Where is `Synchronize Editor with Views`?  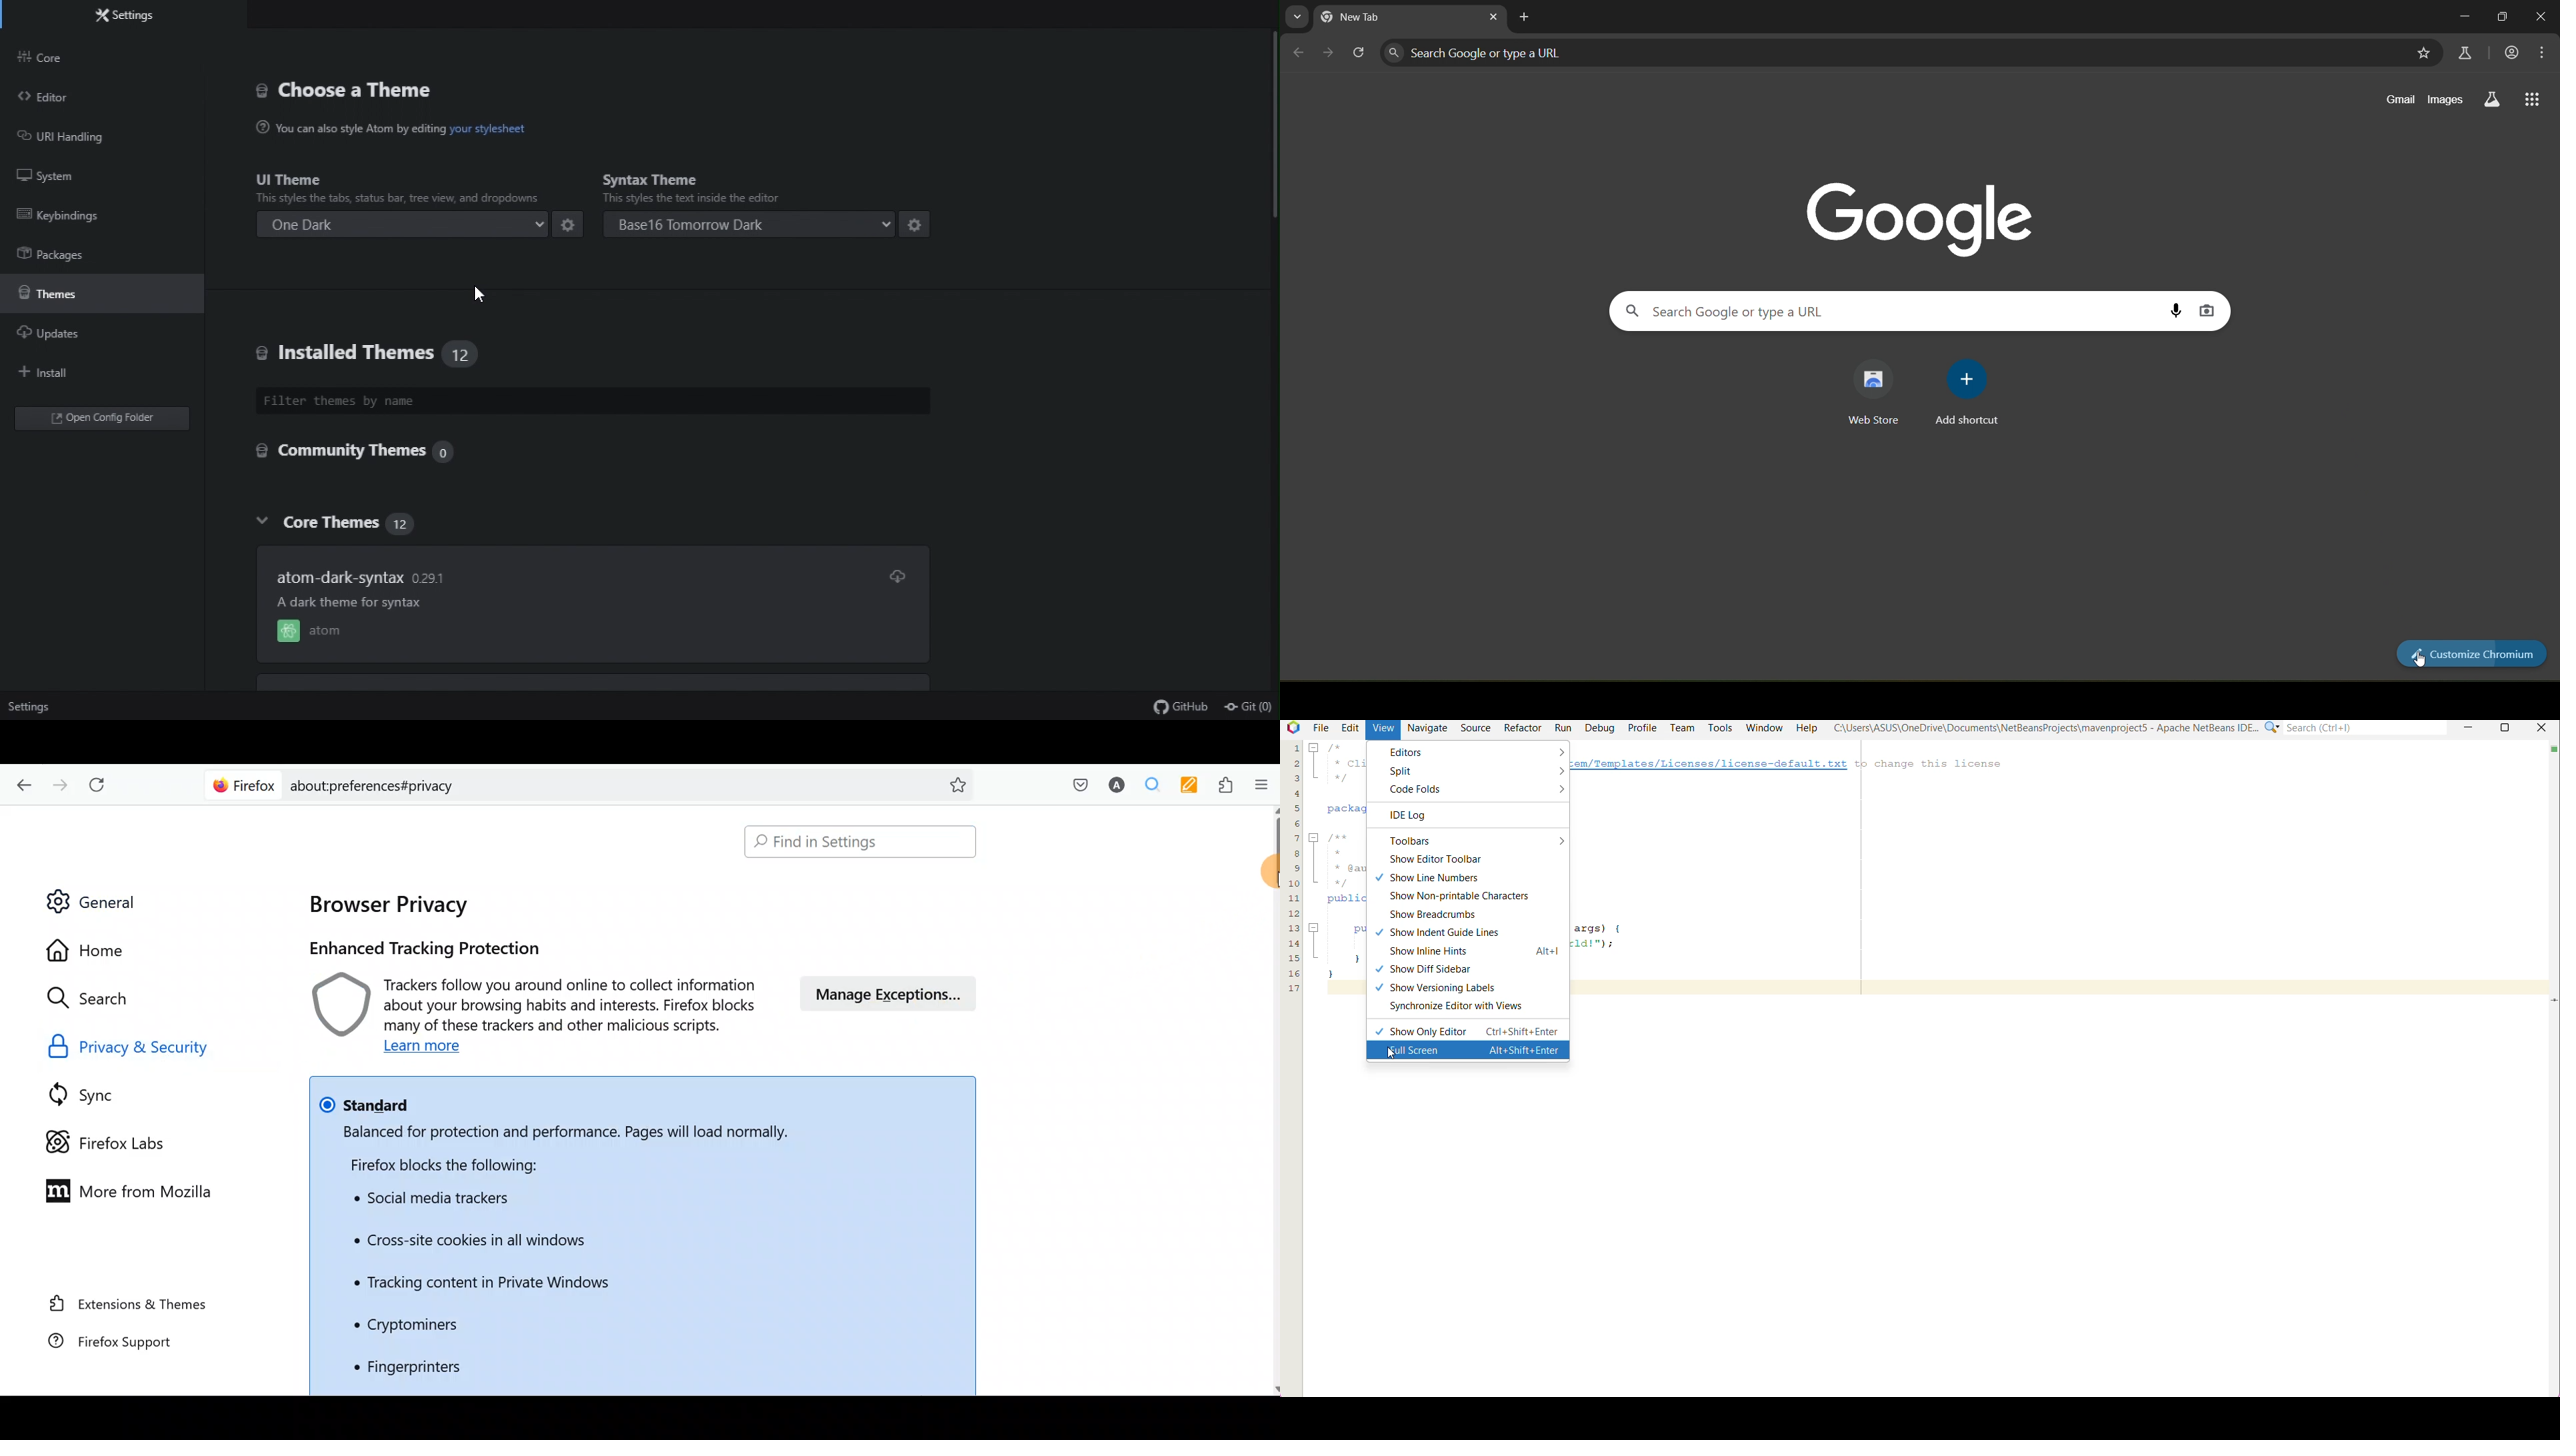 Synchronize Editor with Views is located at coordinates (1468, 1008).